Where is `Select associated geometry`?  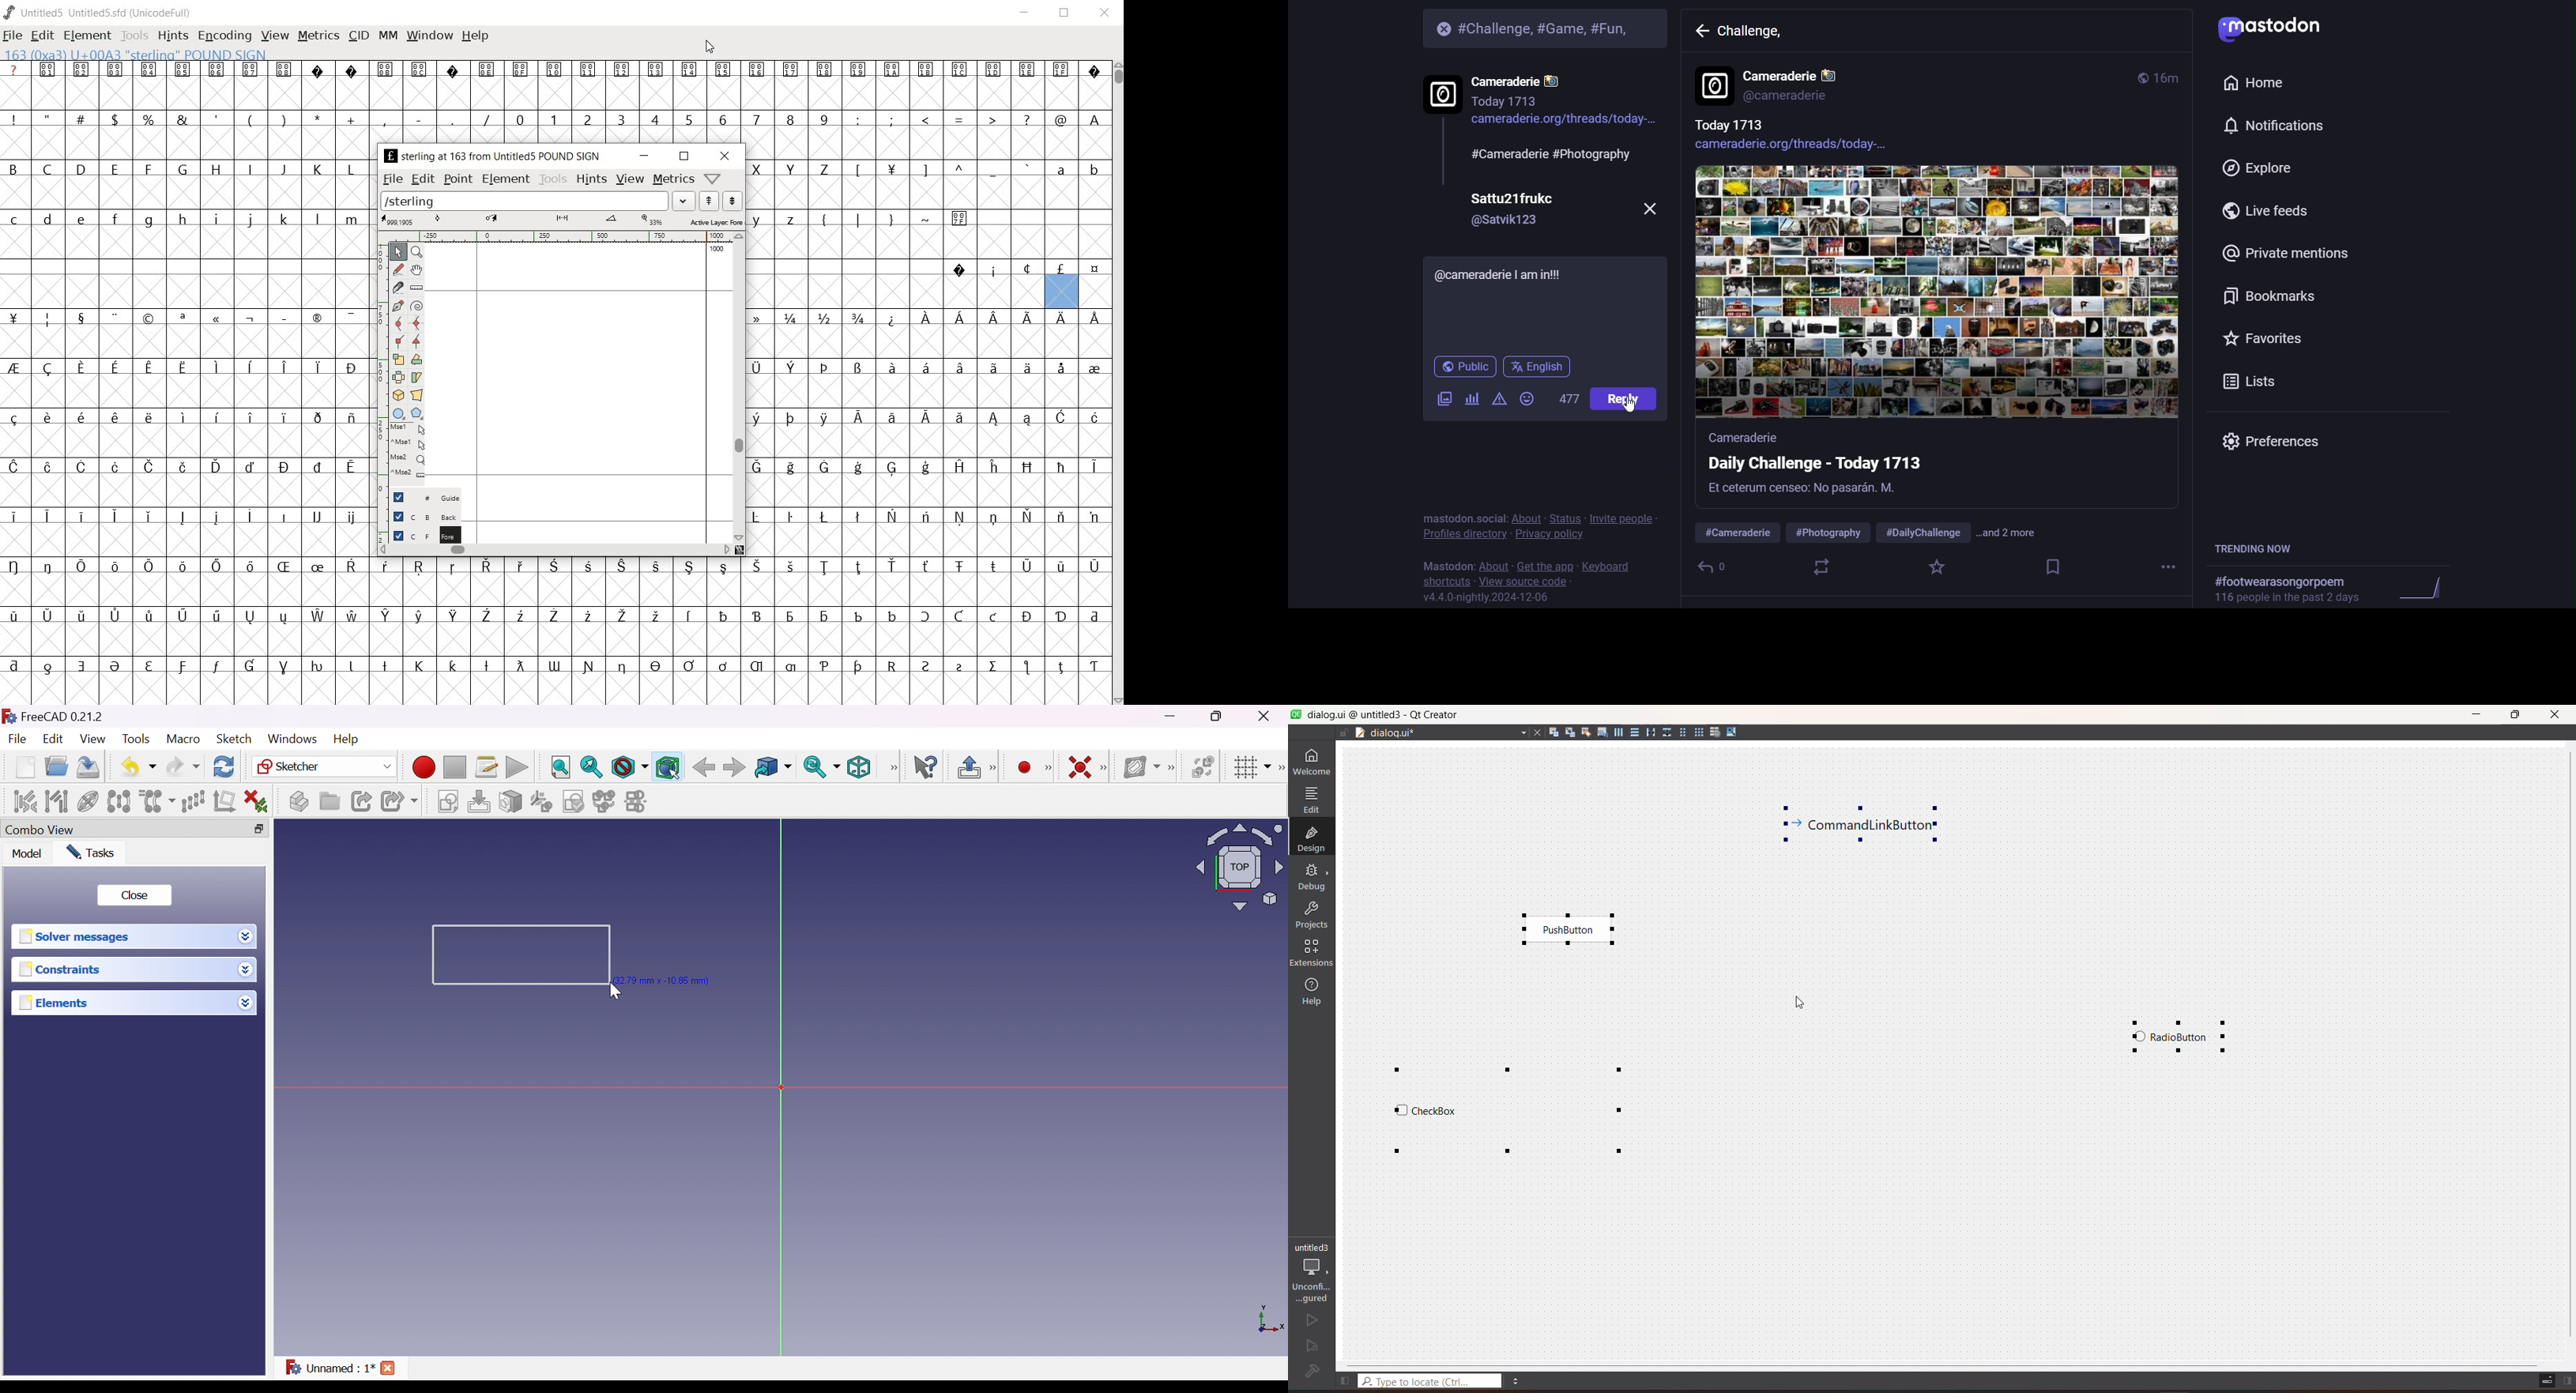 Select associated geometry is located at coordinates (56, 801).